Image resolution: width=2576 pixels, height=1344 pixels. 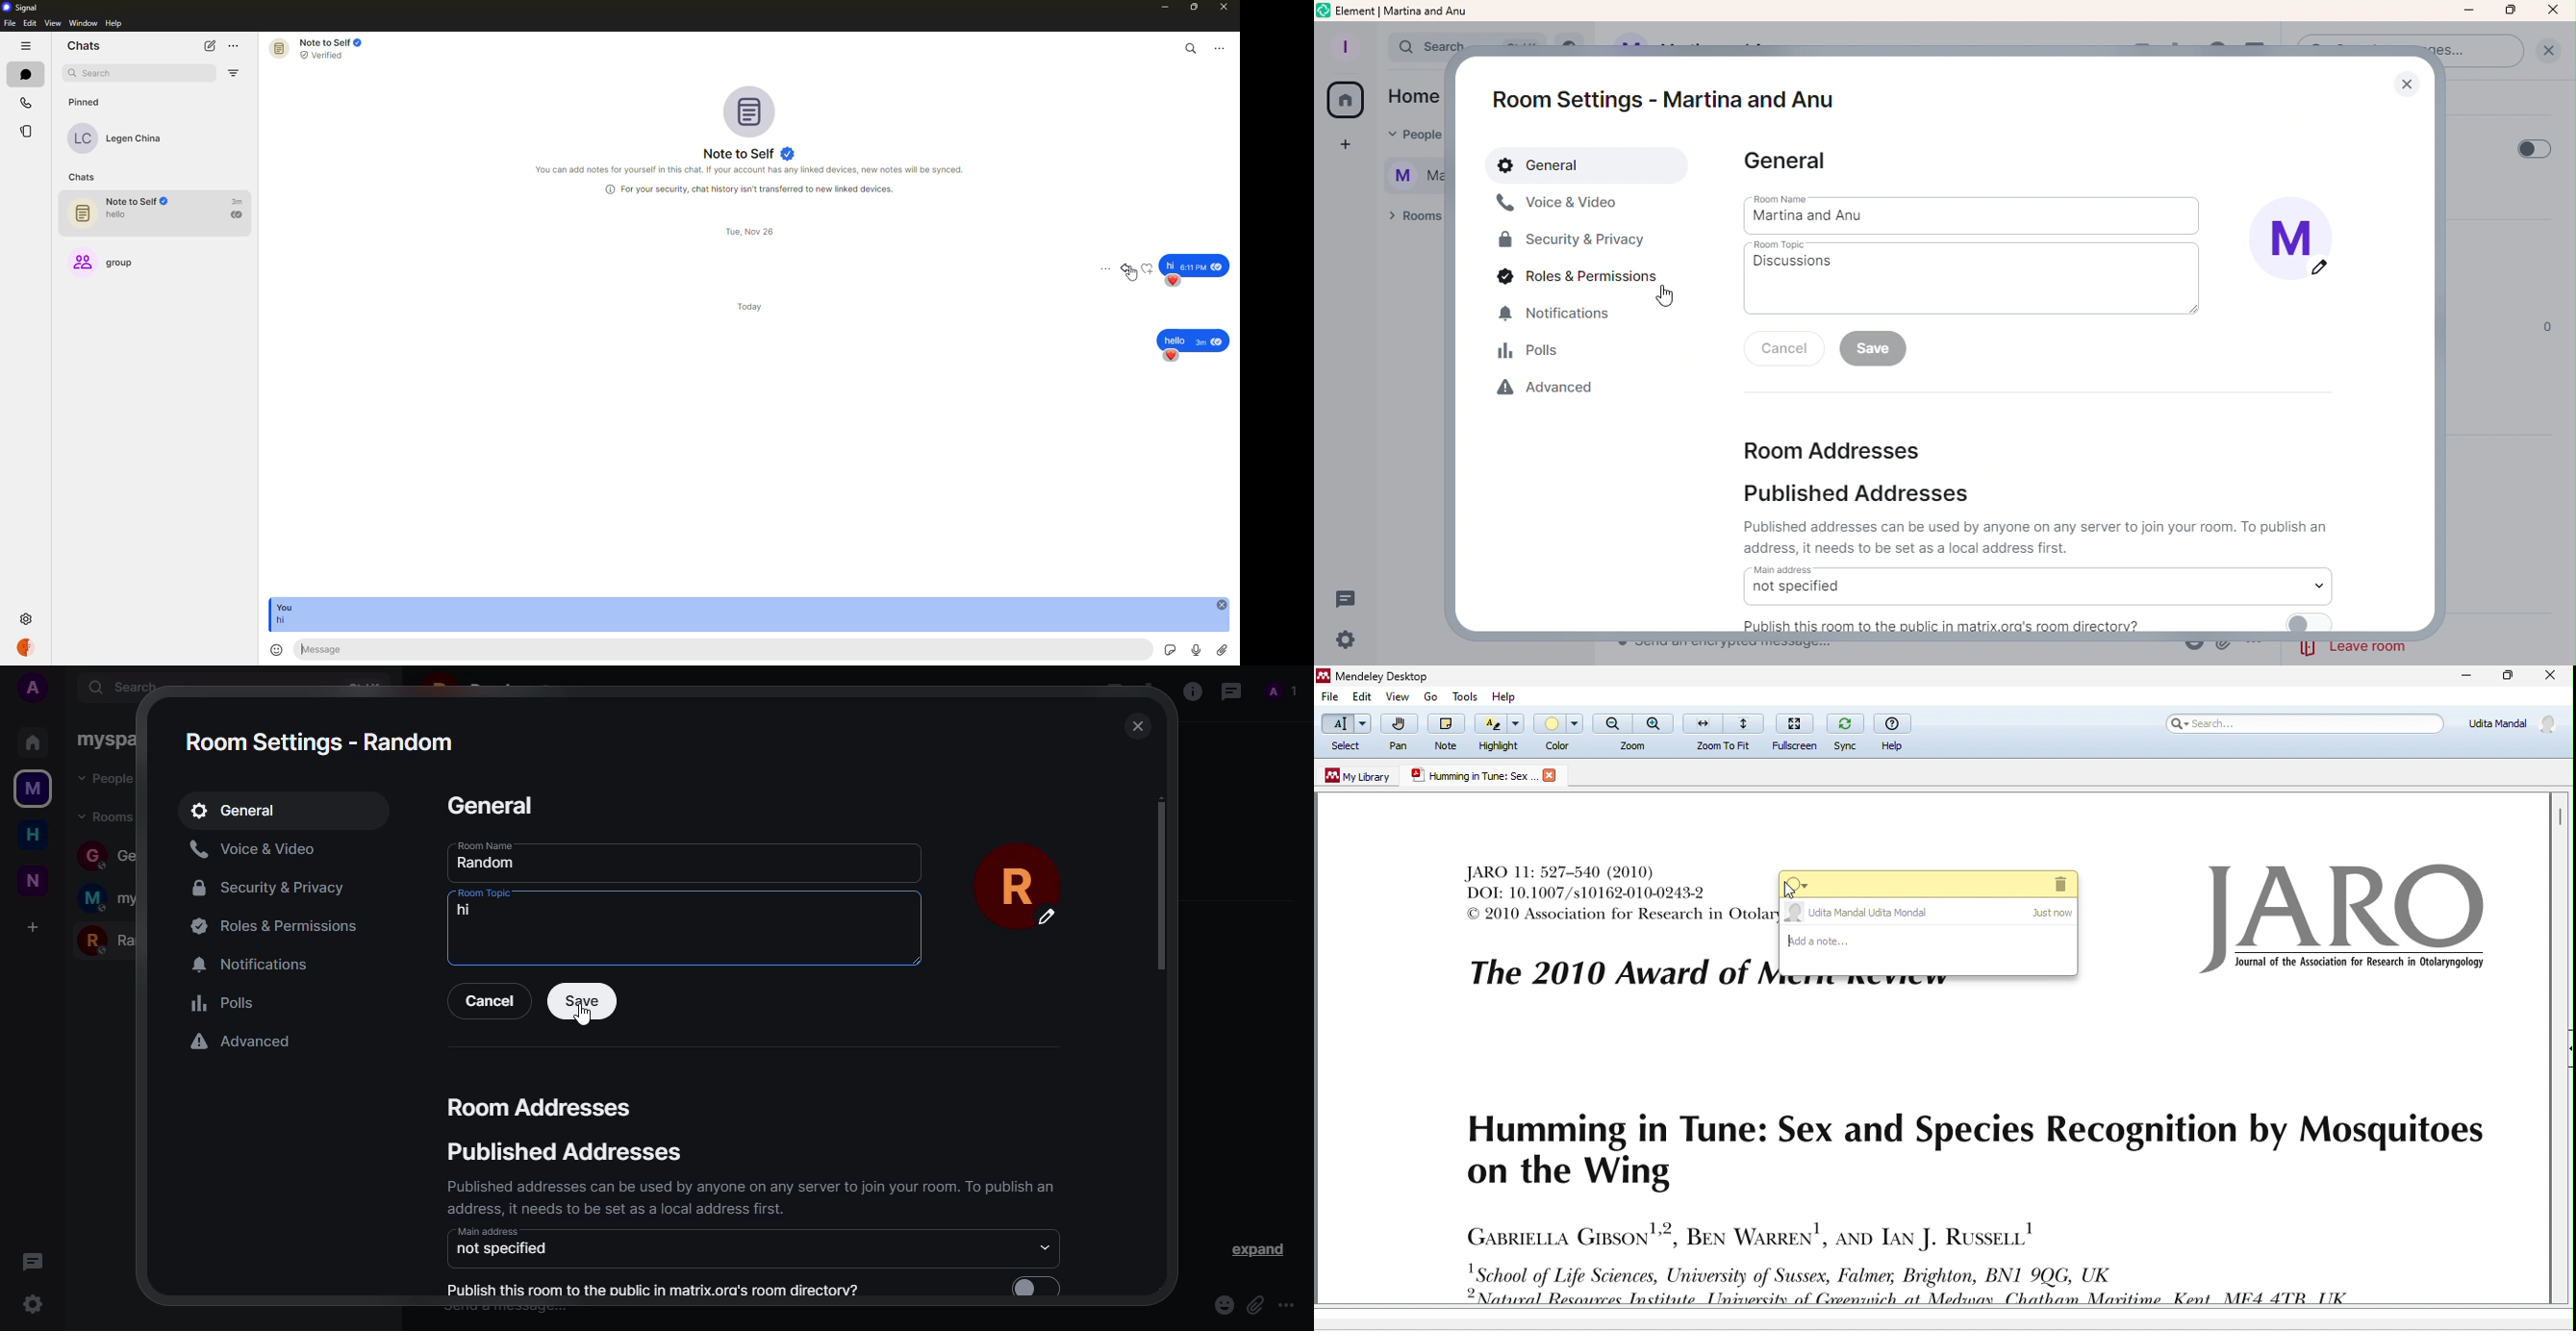 I want to click on search bar, so click(x=2306, y=725).